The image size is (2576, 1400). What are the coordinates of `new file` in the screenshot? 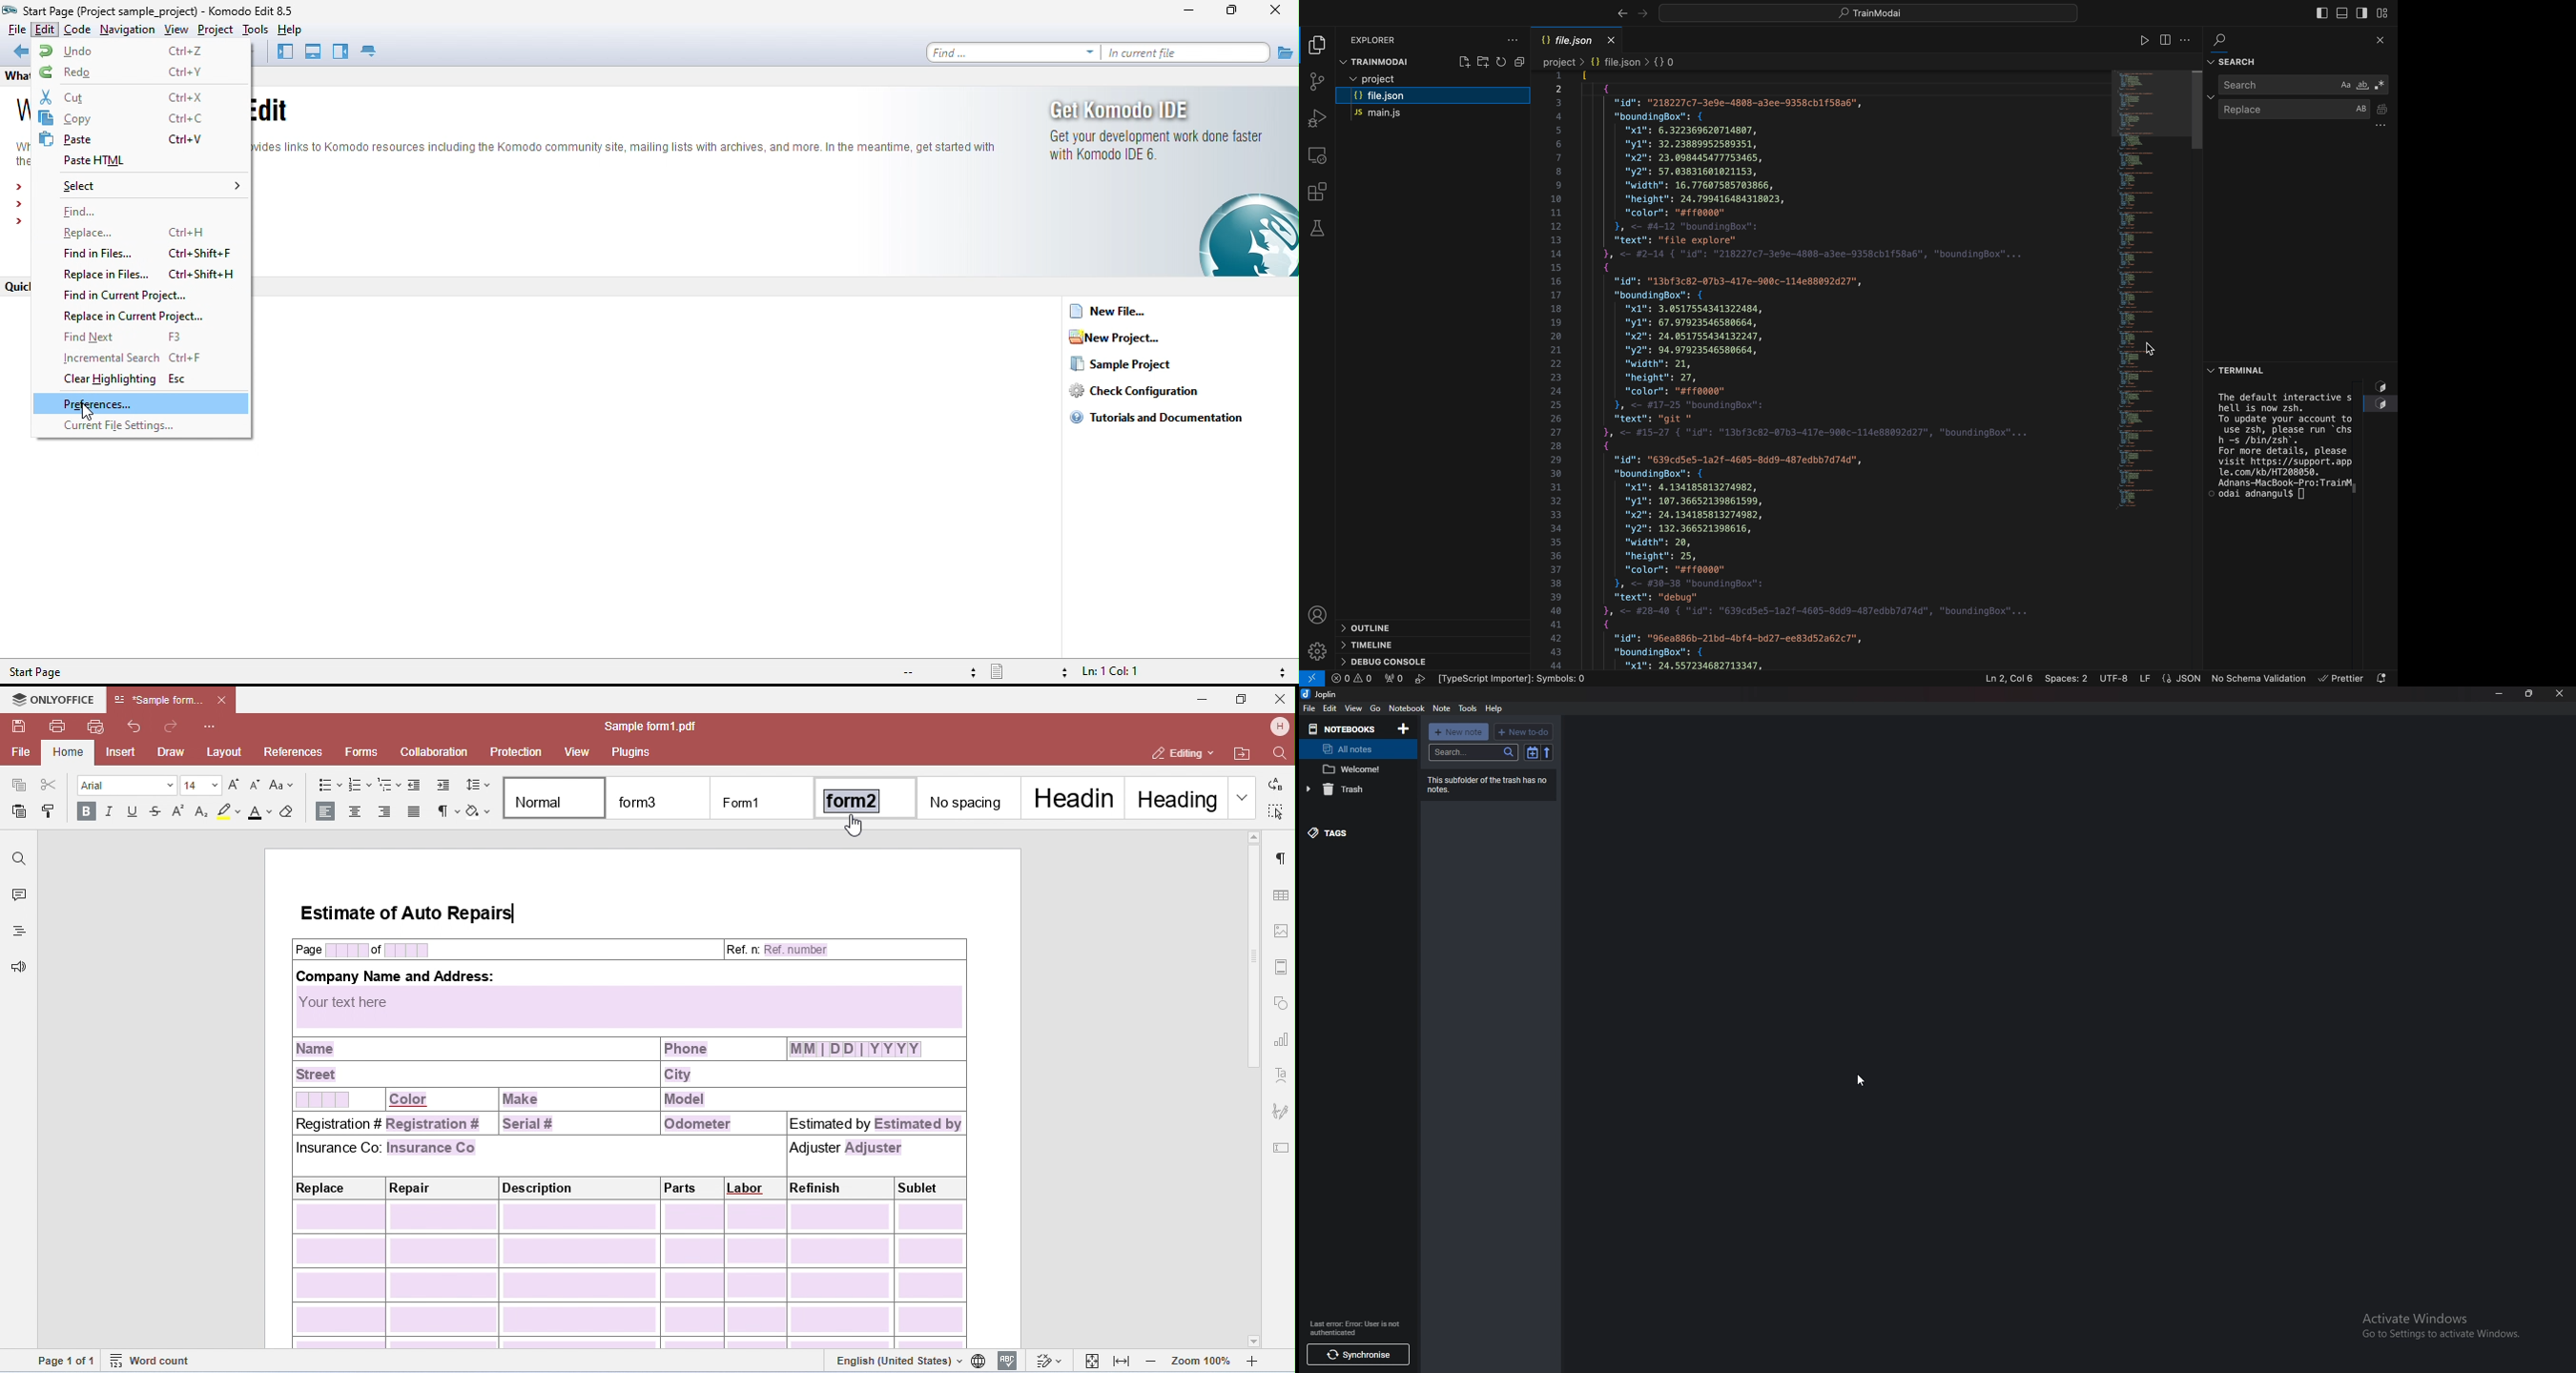 It's located at (1112, 314).